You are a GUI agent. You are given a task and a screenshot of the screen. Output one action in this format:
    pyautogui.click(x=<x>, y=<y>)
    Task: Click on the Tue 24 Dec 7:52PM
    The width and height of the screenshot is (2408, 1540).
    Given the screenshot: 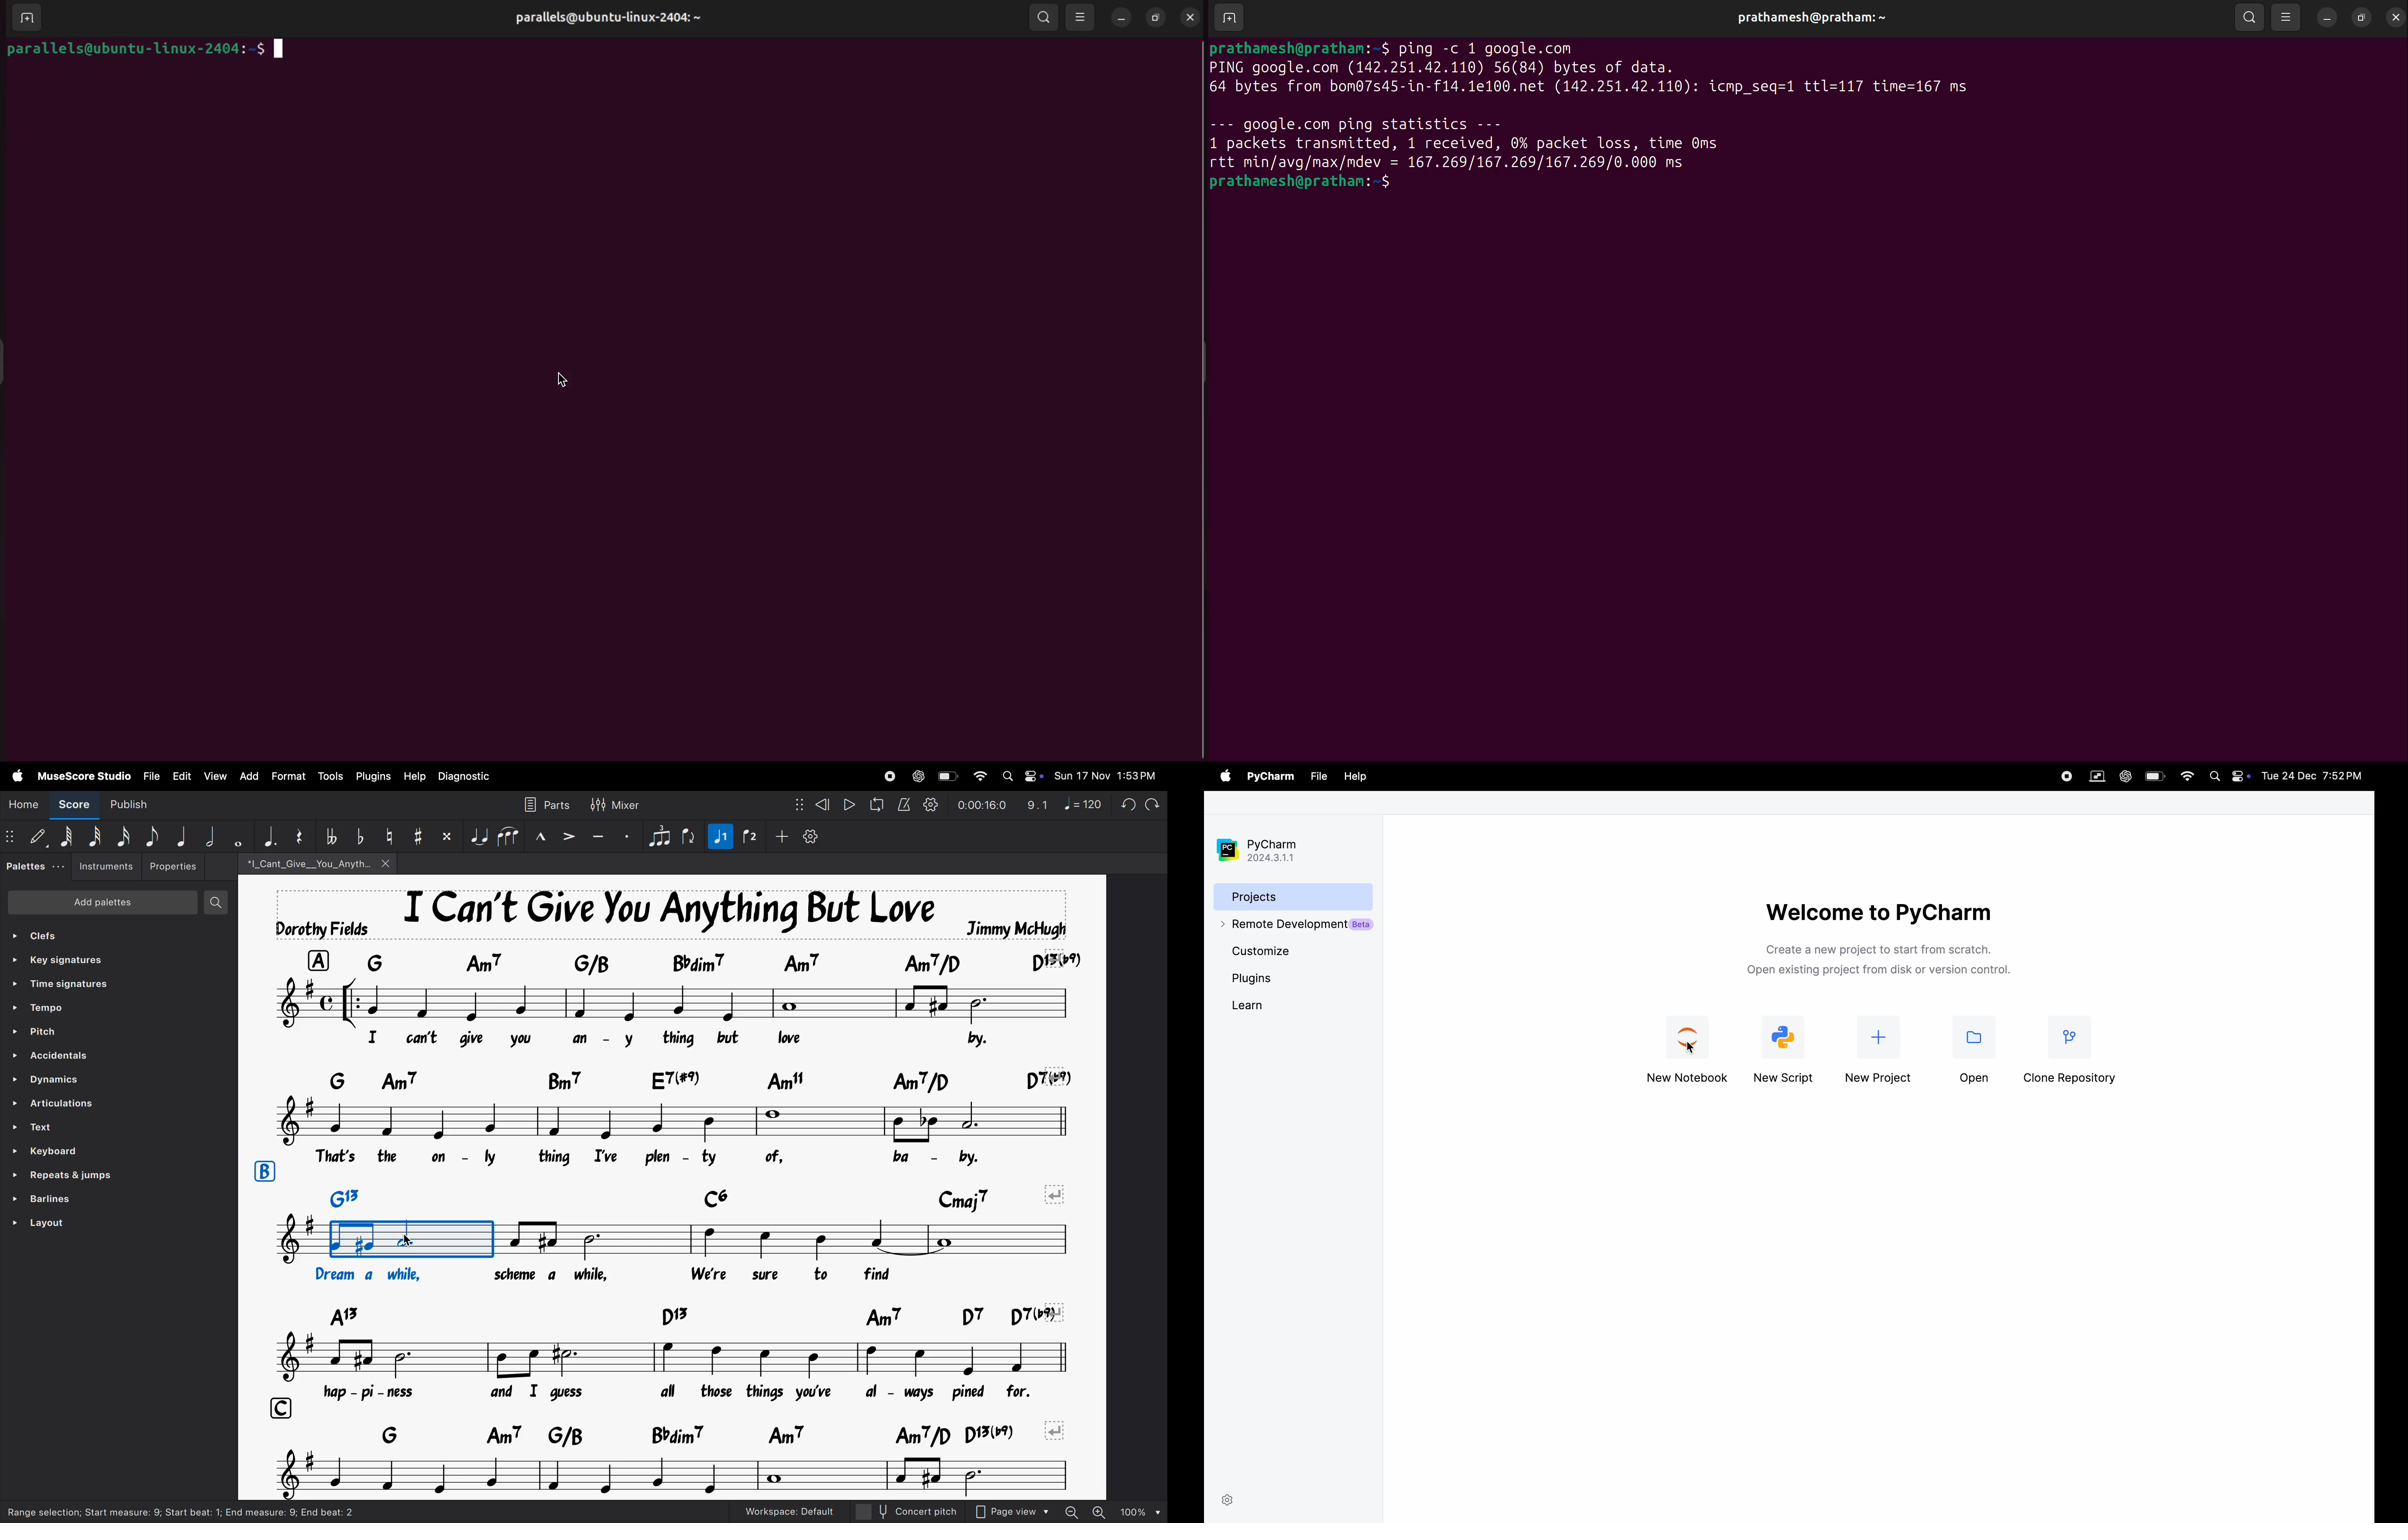 What is the action you would take?
    pyautogui.click(x=2312, y=776)
    